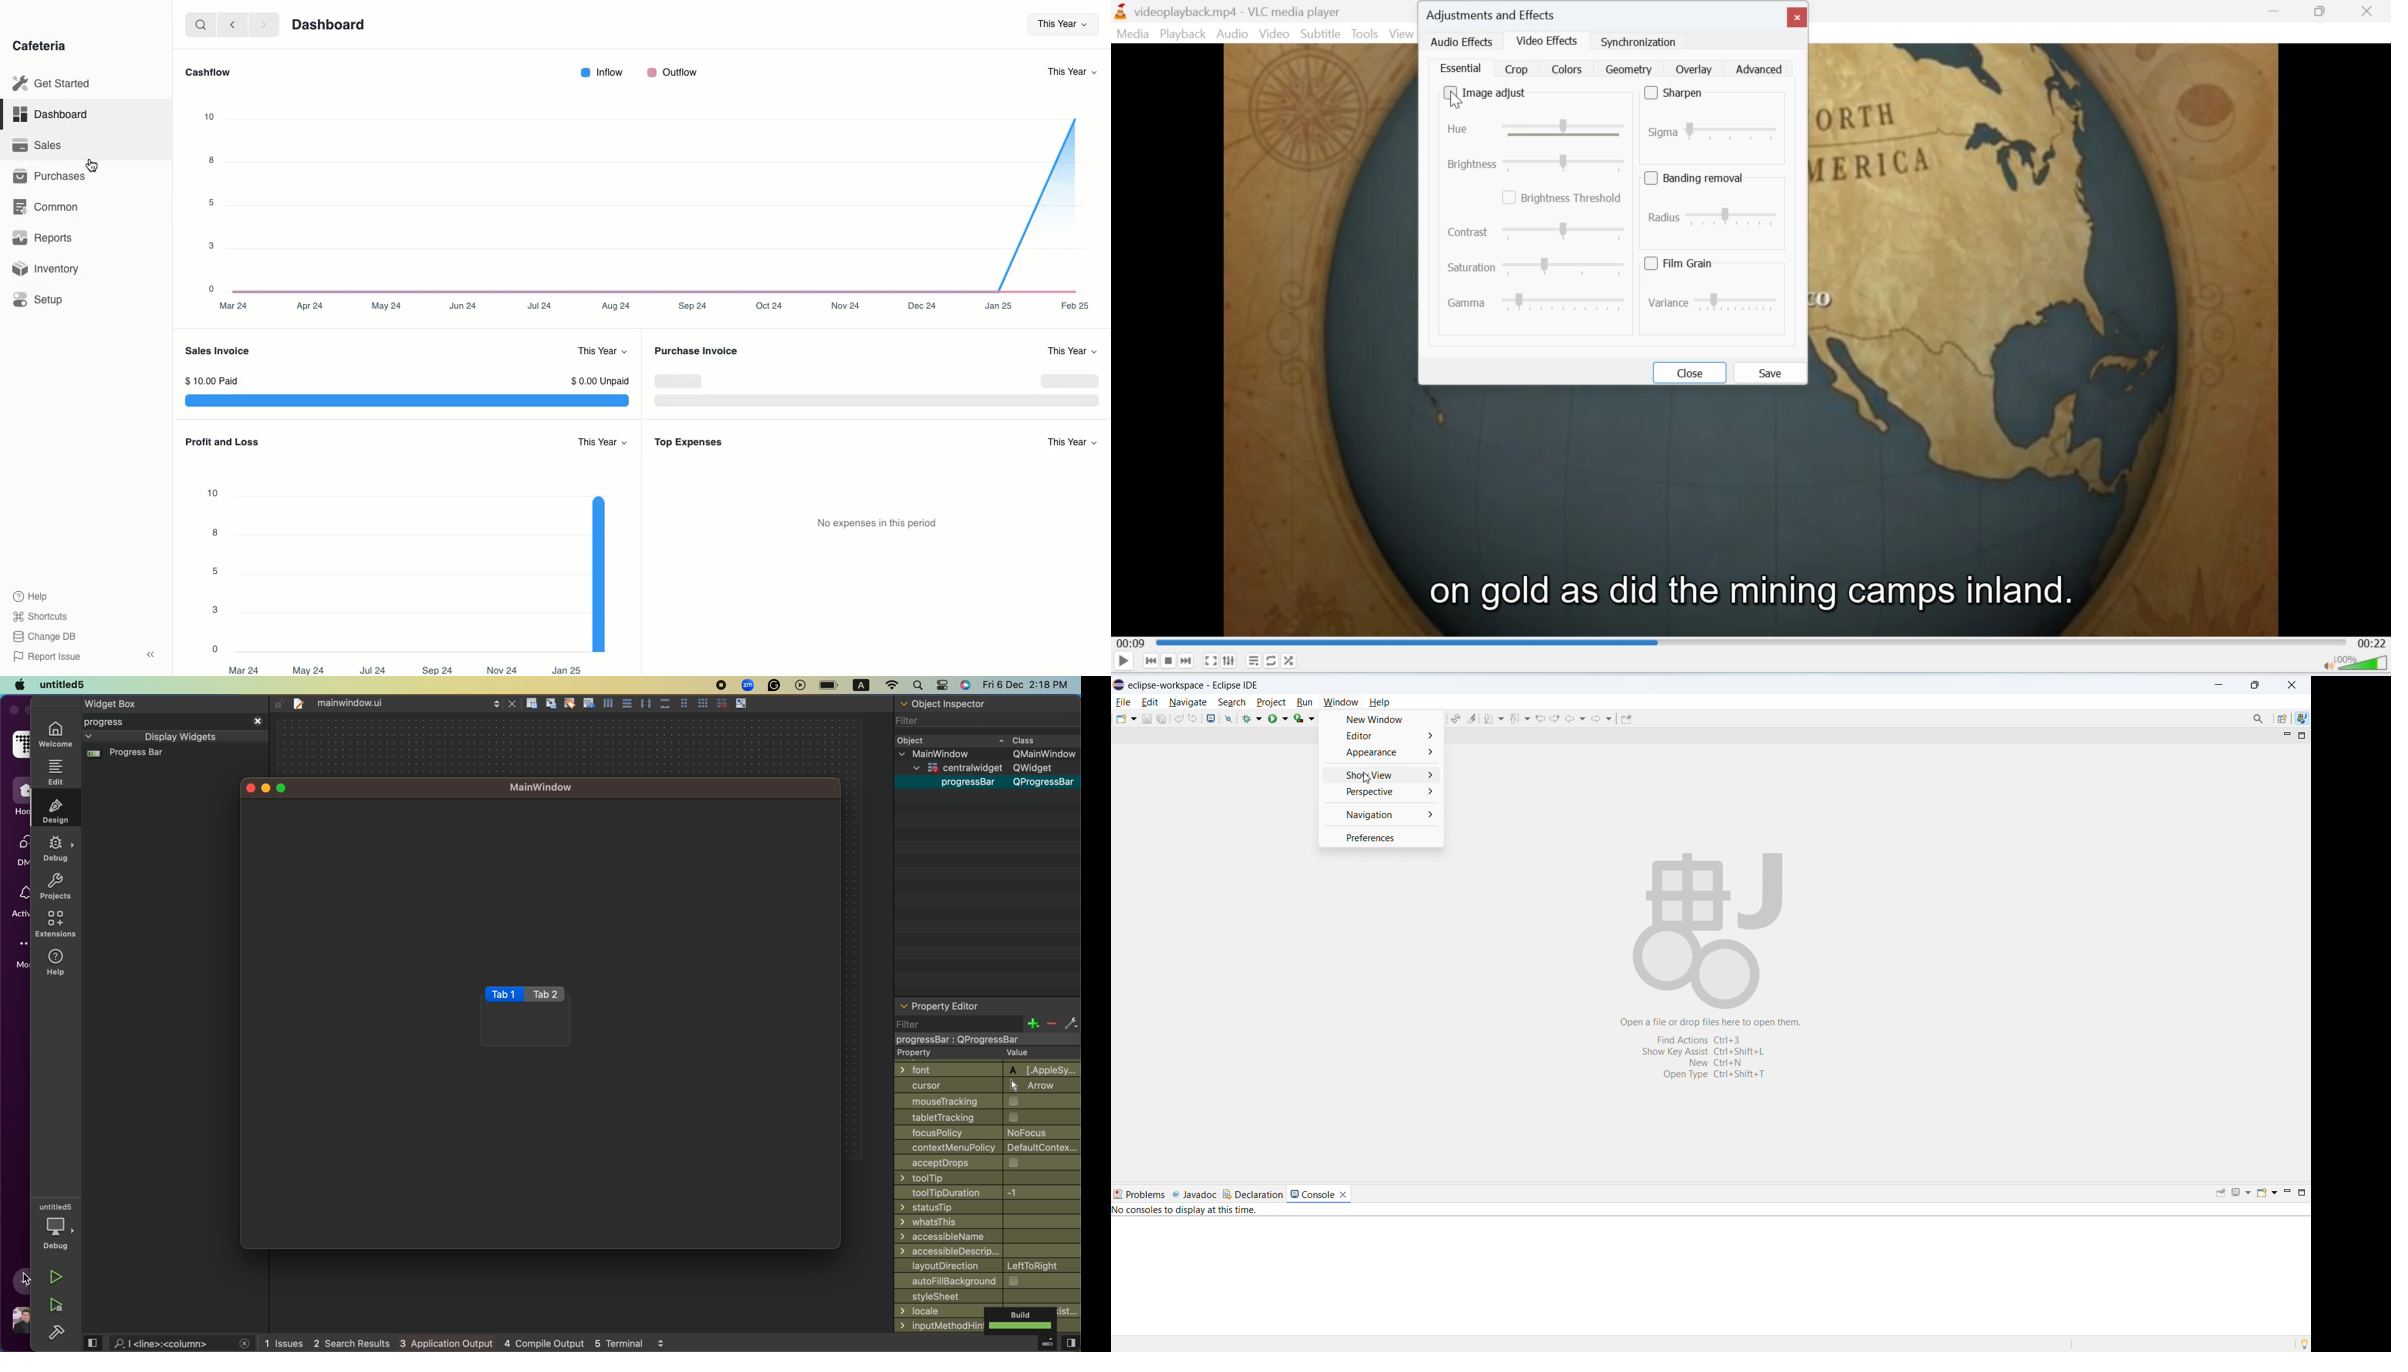 This screenshot has width=2408, height=1372. What do you see at coordinates (464, 306) in the screenshot?
I see `Jun 24` at bounding box center [464, 306].